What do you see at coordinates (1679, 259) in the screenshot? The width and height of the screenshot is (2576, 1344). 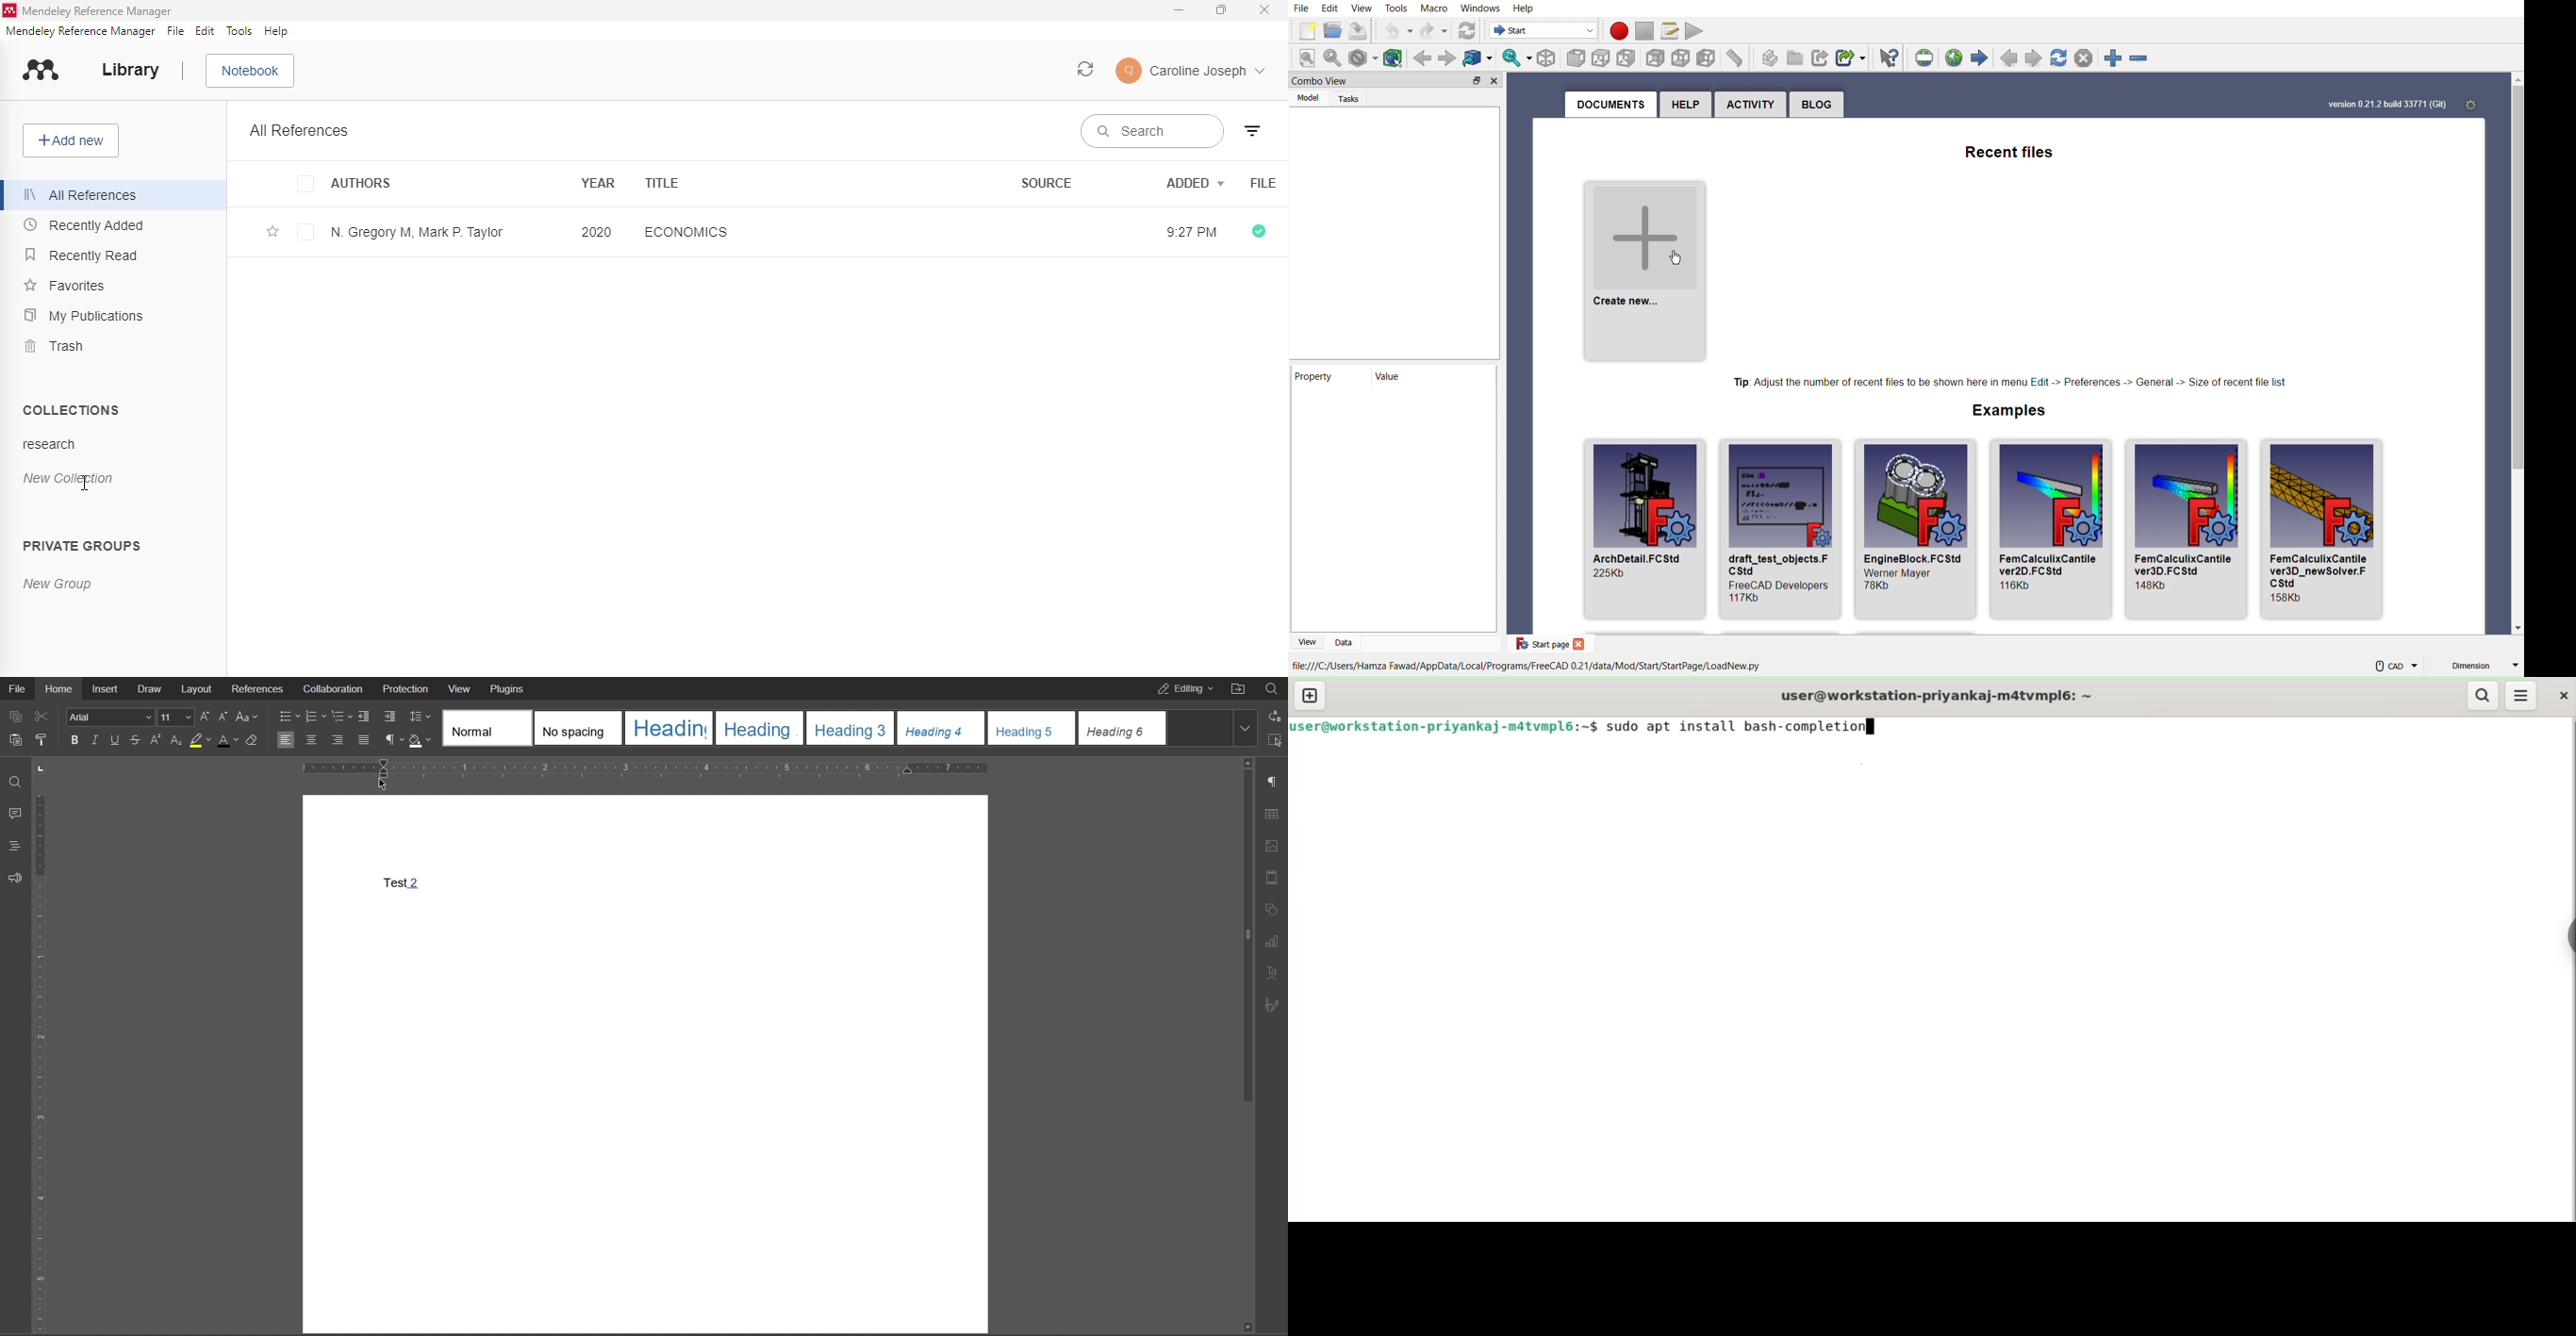 I see `cursor` at bounding box center [1679, 259].